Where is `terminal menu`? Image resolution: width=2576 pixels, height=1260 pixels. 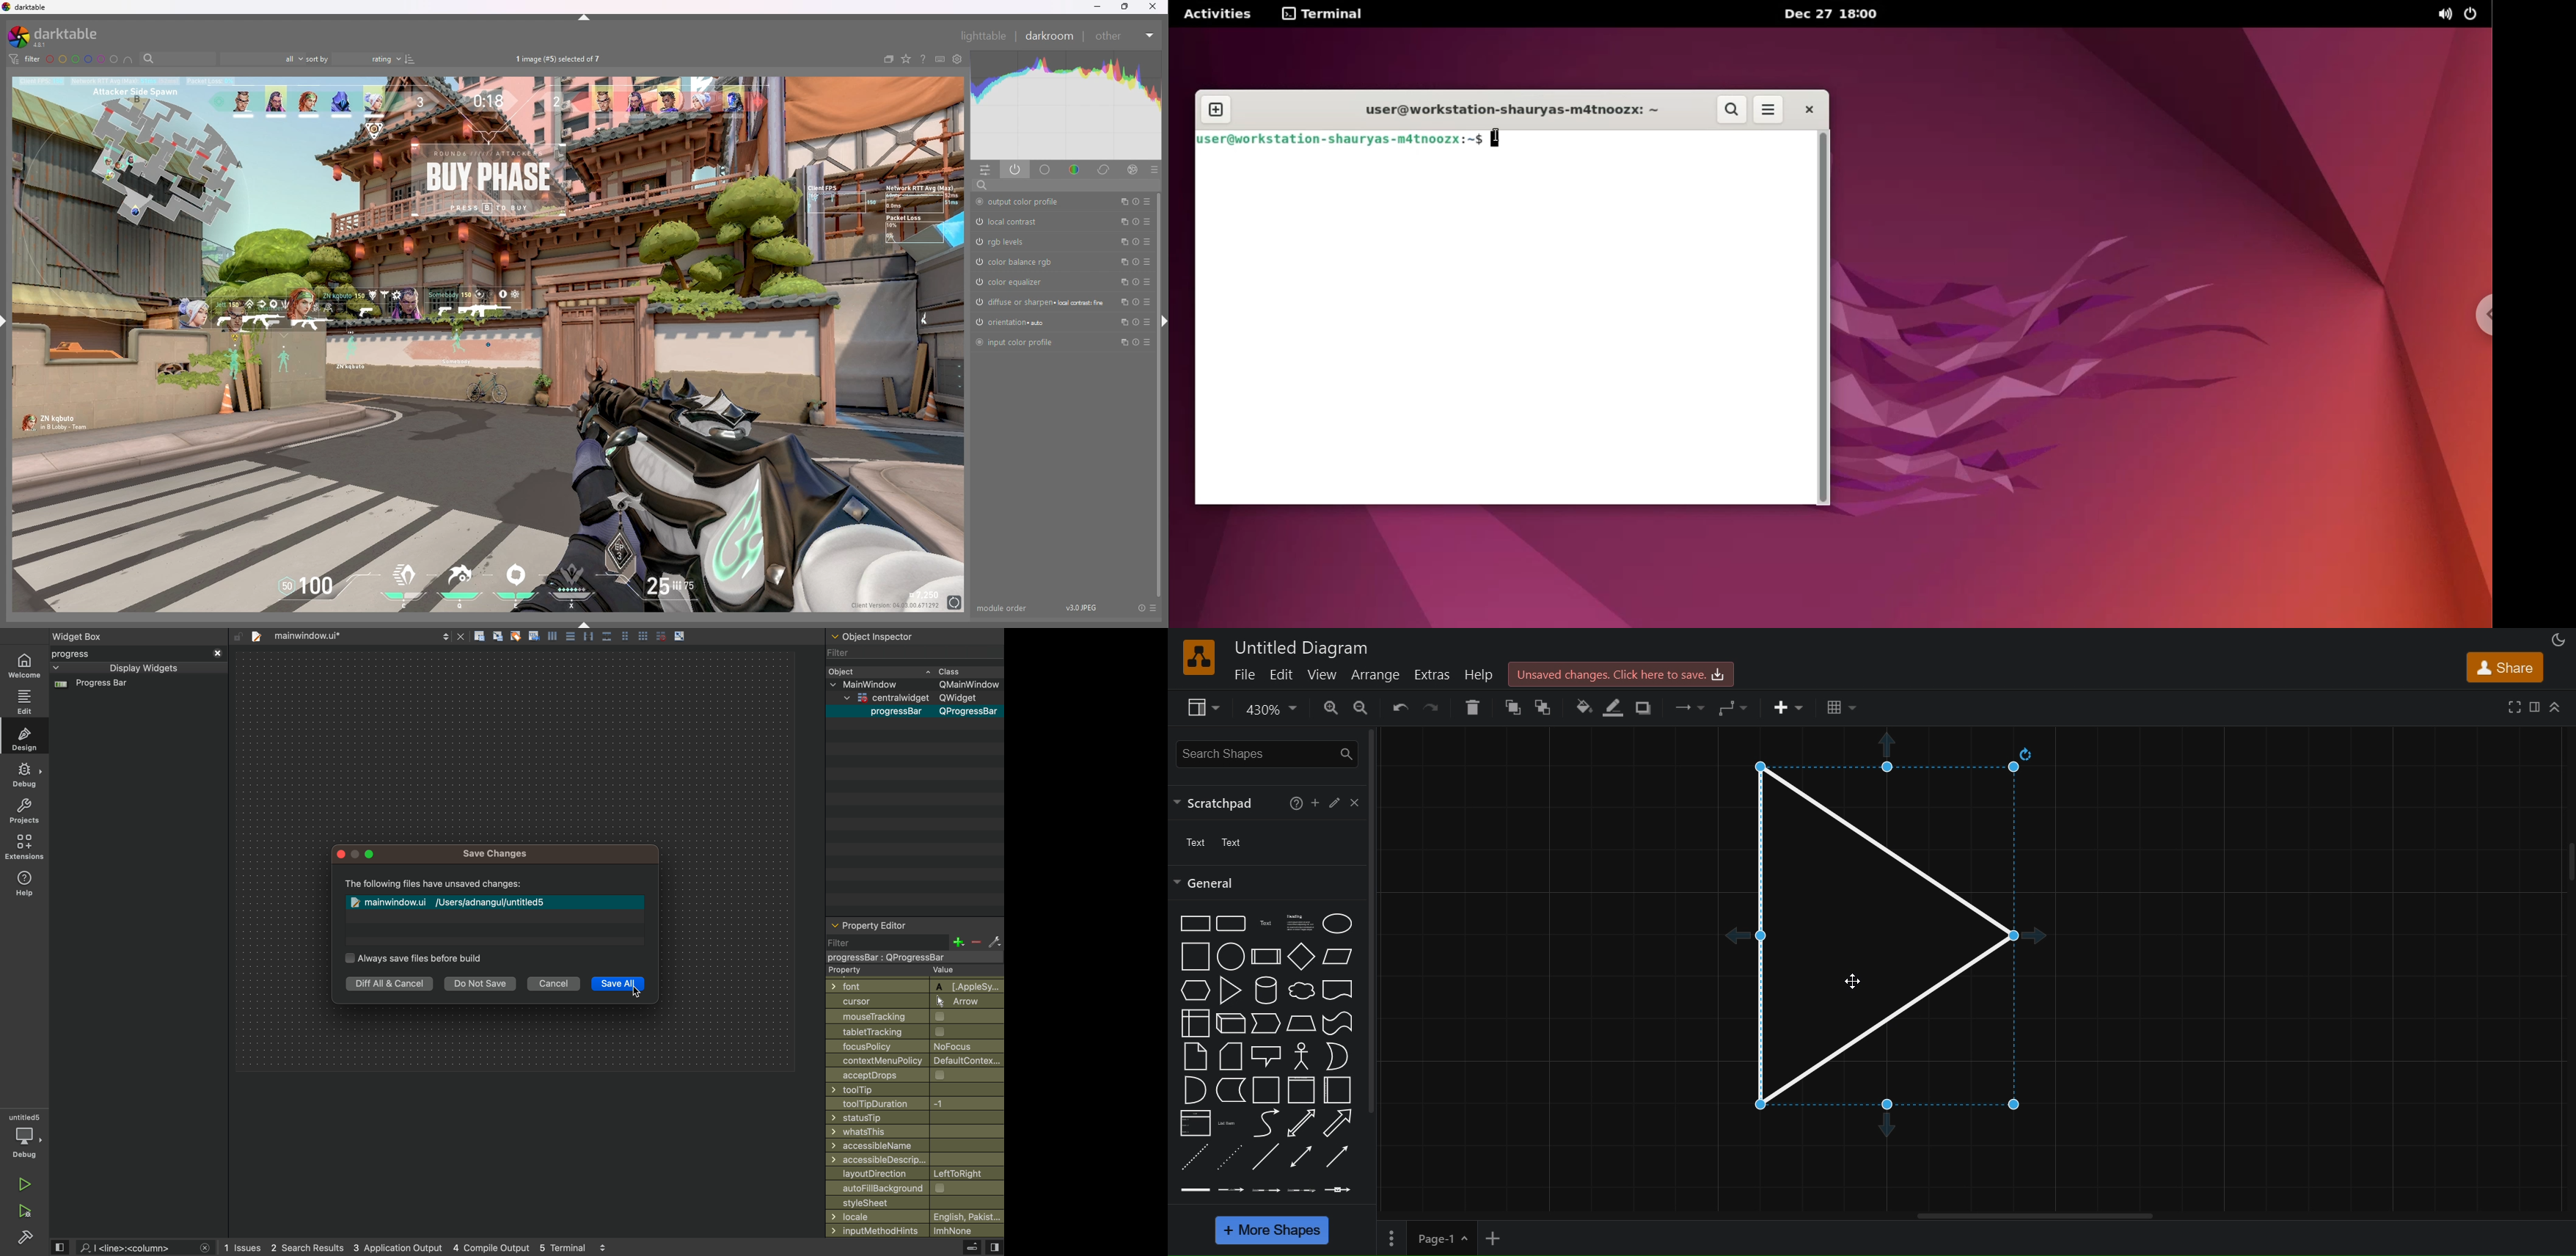 terminal menu is located at coordinates (1327, 14).